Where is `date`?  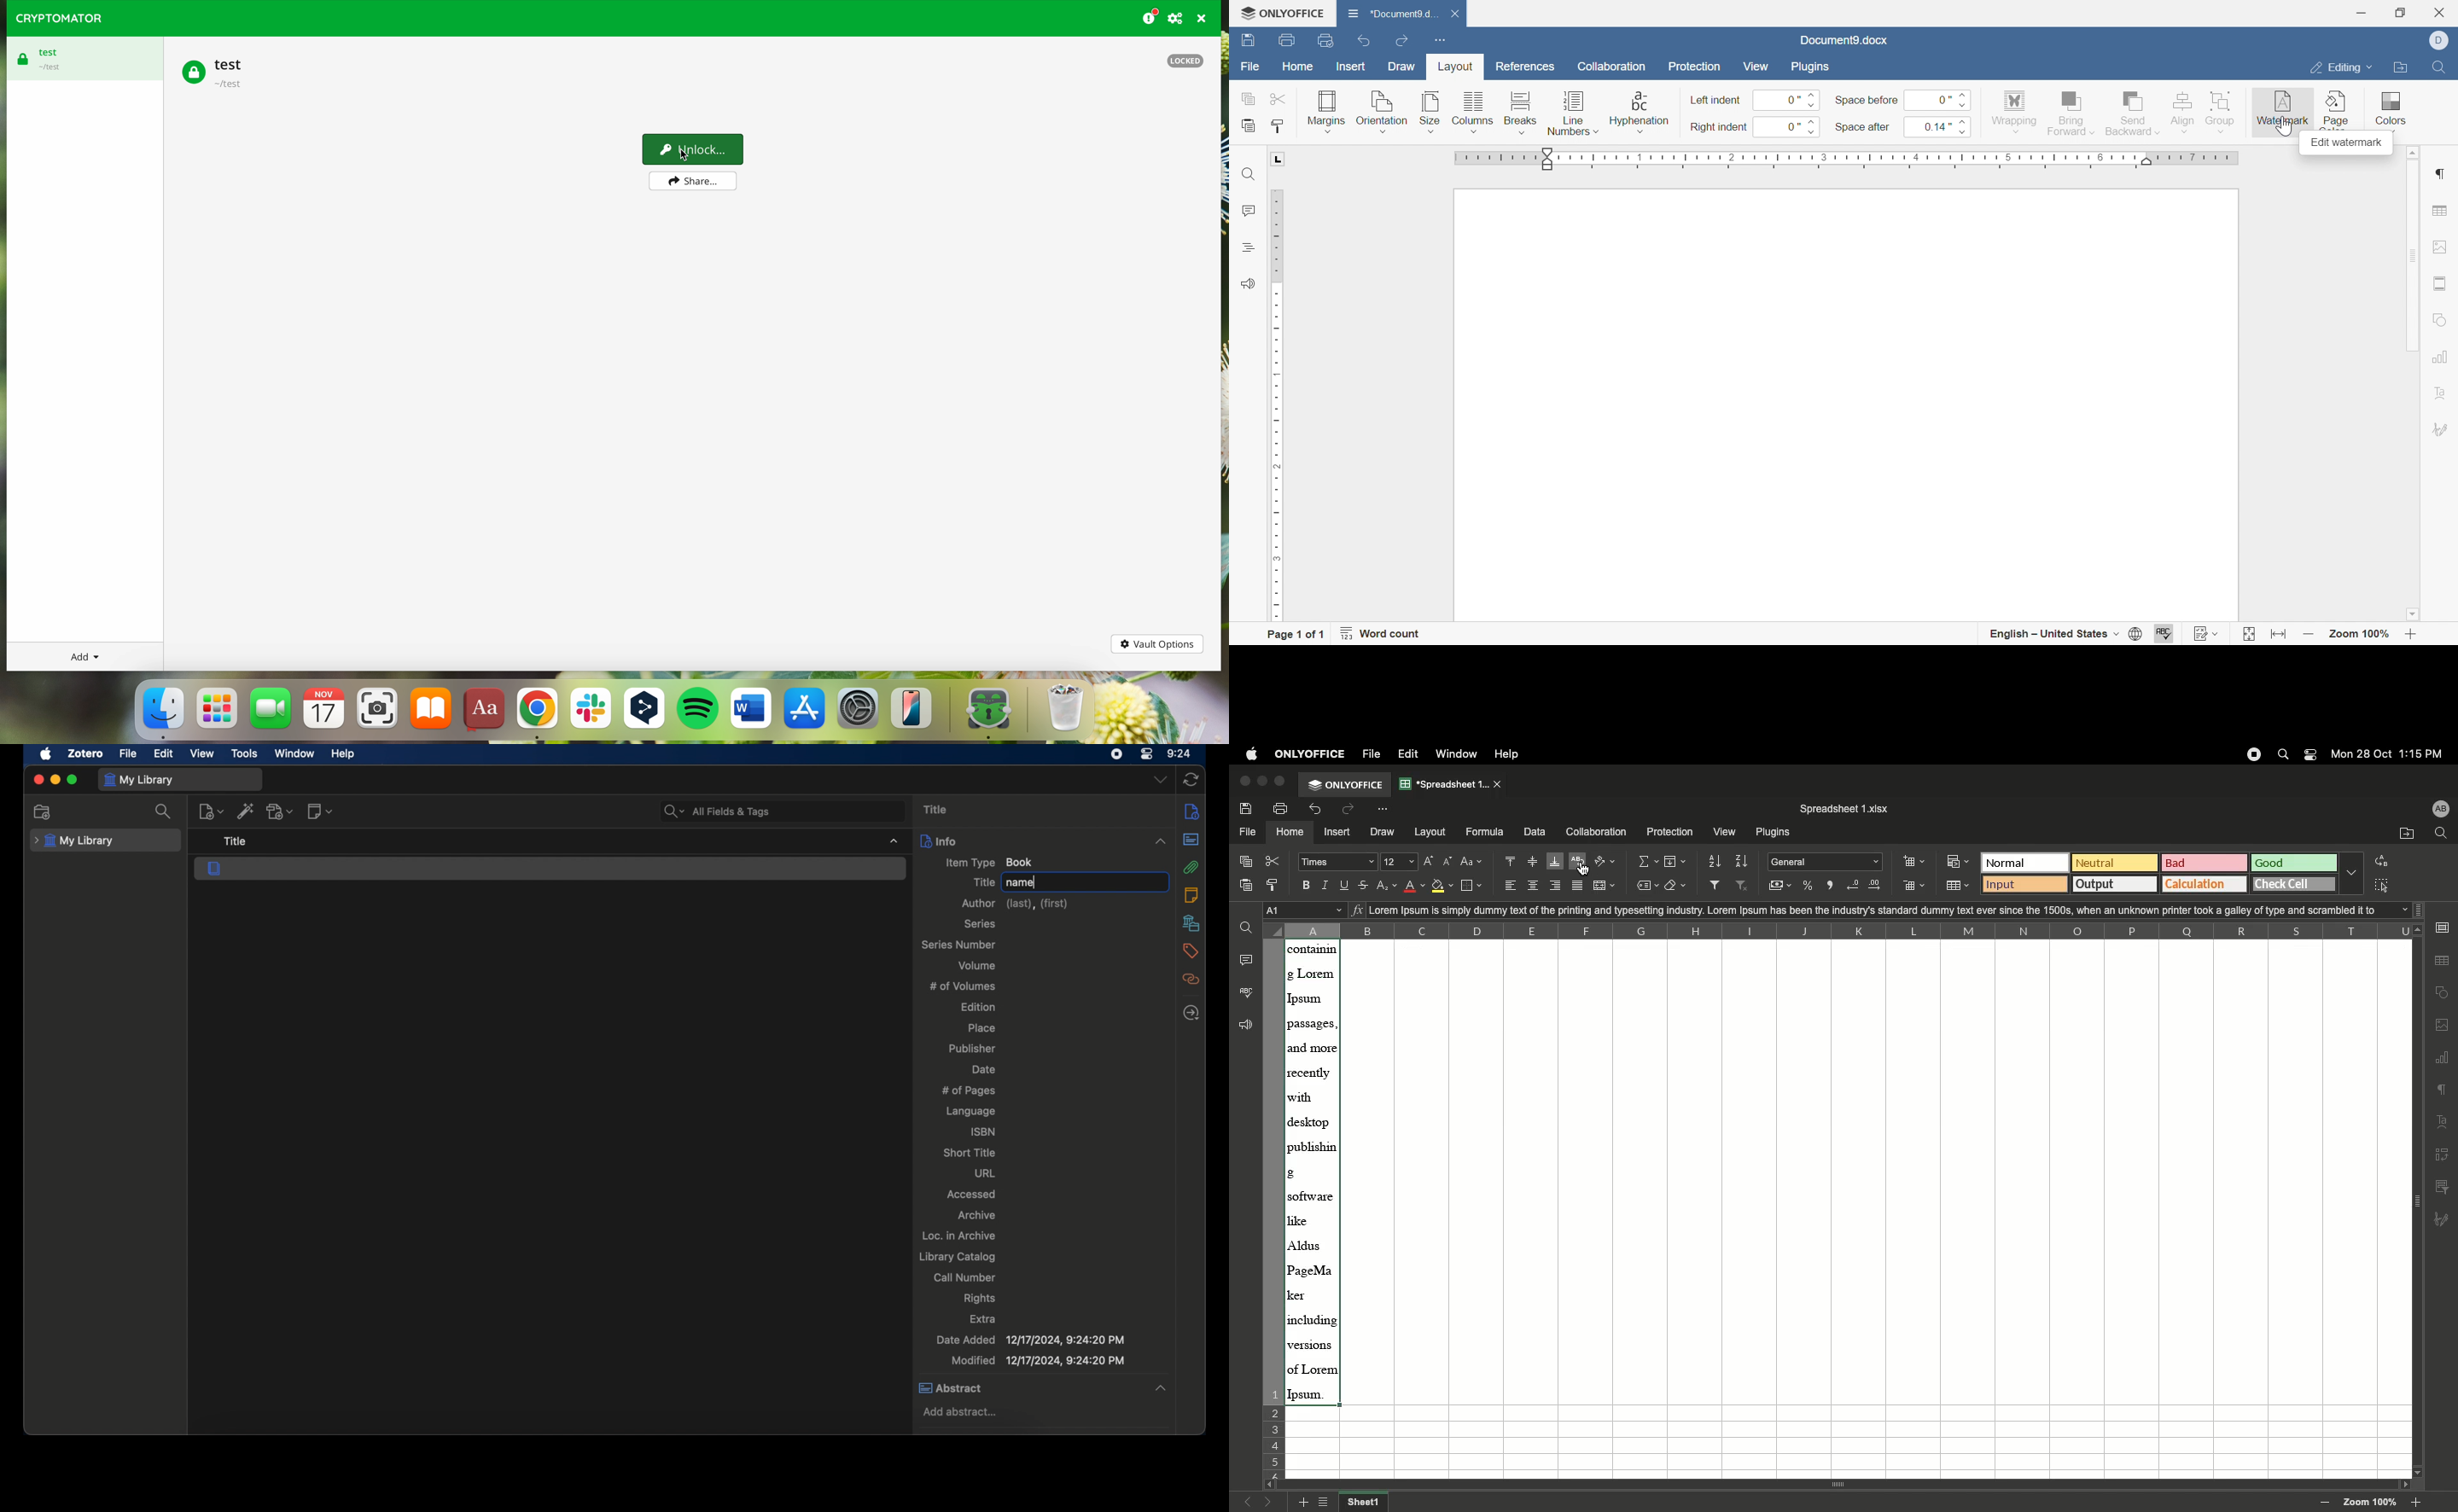
date is located at coordinates (983, 1069).